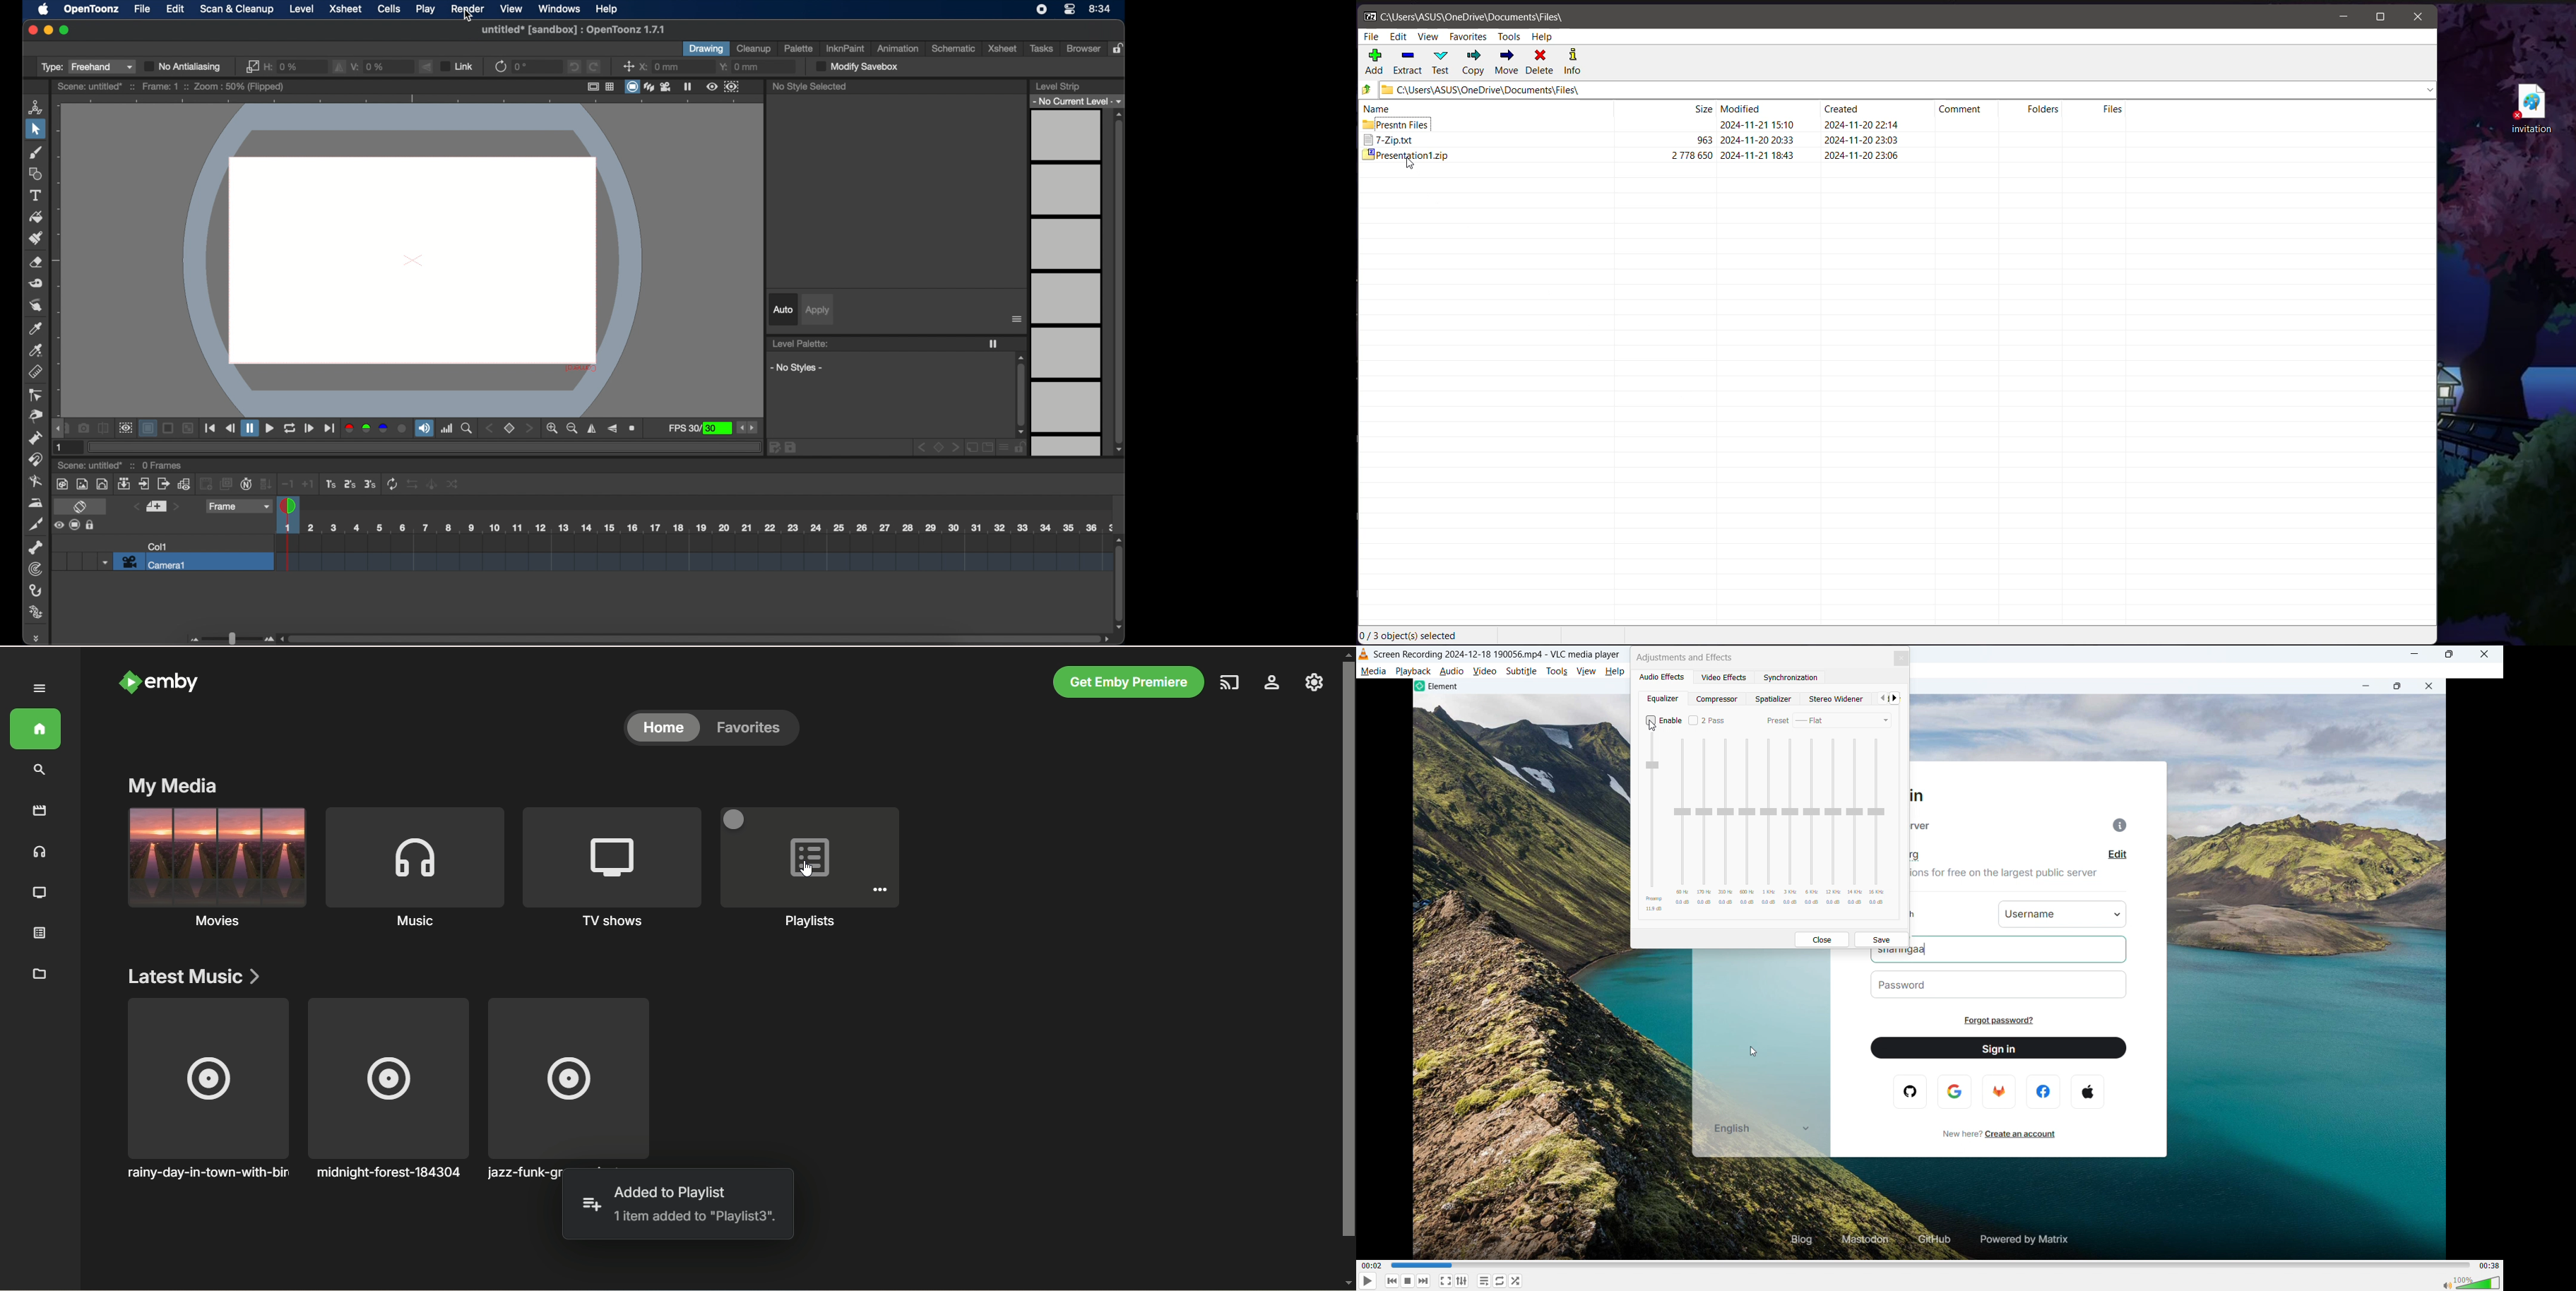 This screenshot has height=1316, width=2576. What do you see at coordinates (1127, 682) in the screenshot?
I see `Get emby premiere` at bounding box center [1127, 682].